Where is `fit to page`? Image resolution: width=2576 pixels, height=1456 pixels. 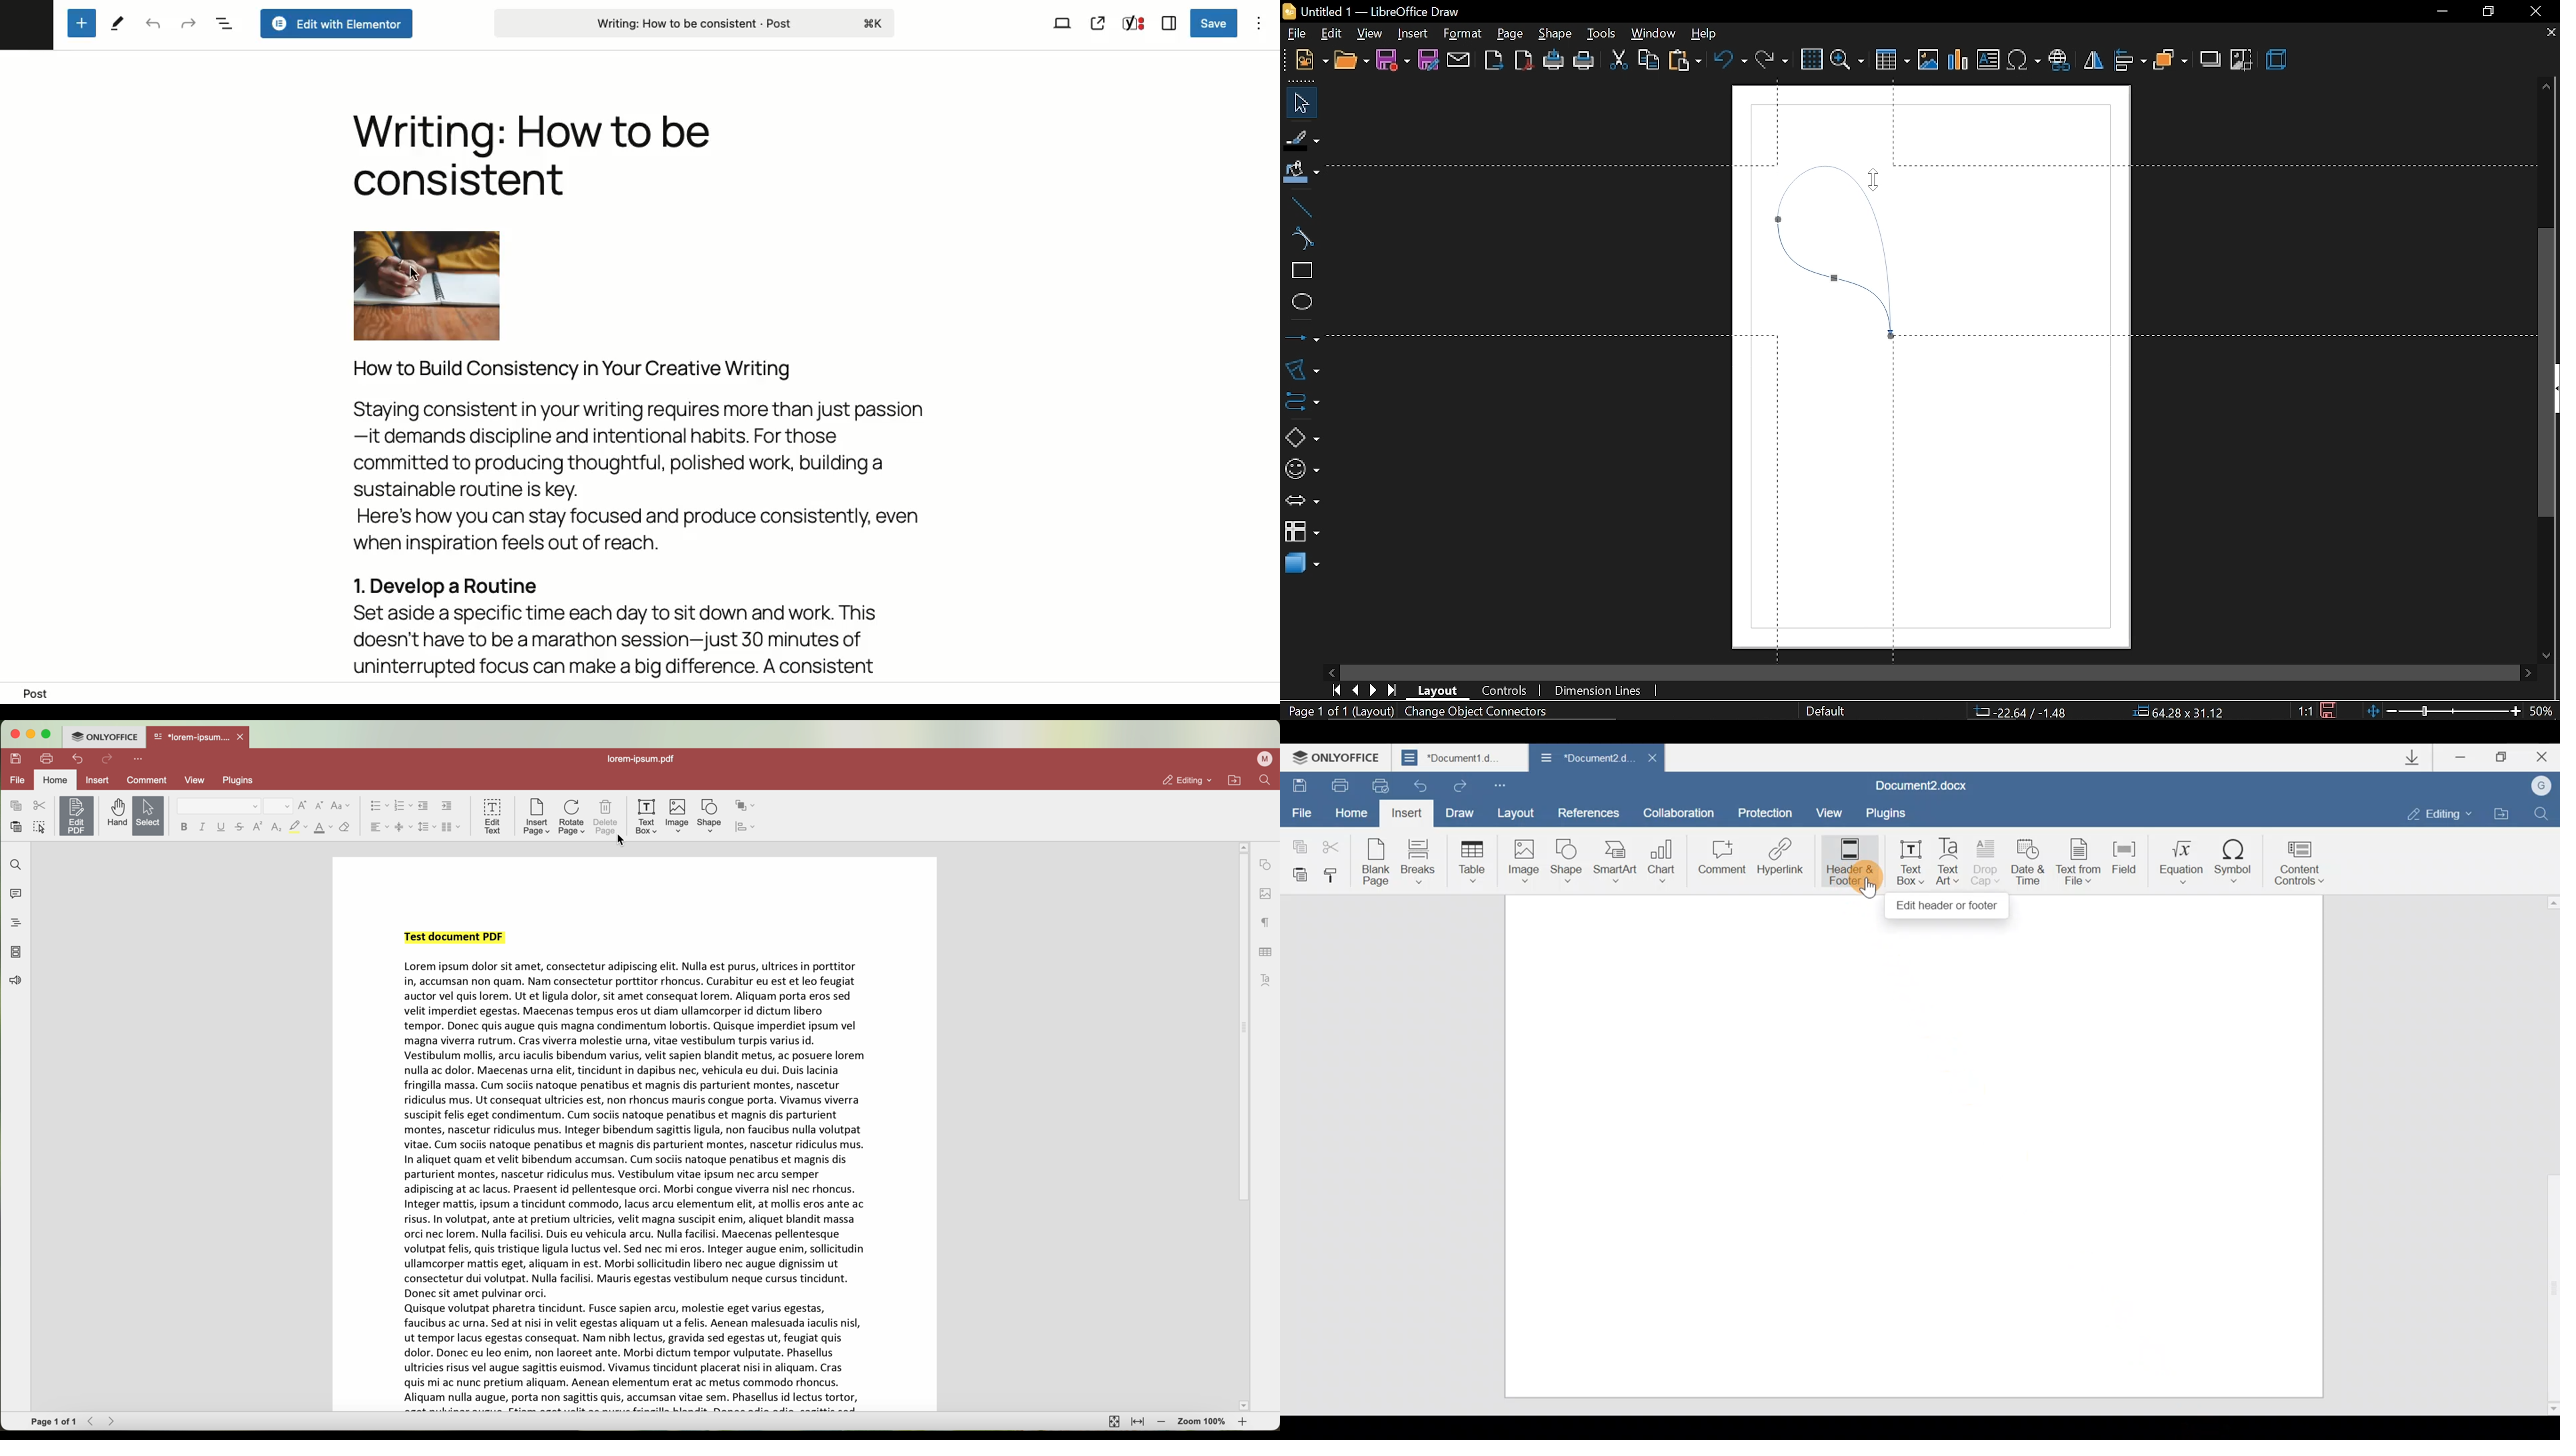 fit to page is located at coordinates (1113, 1422).